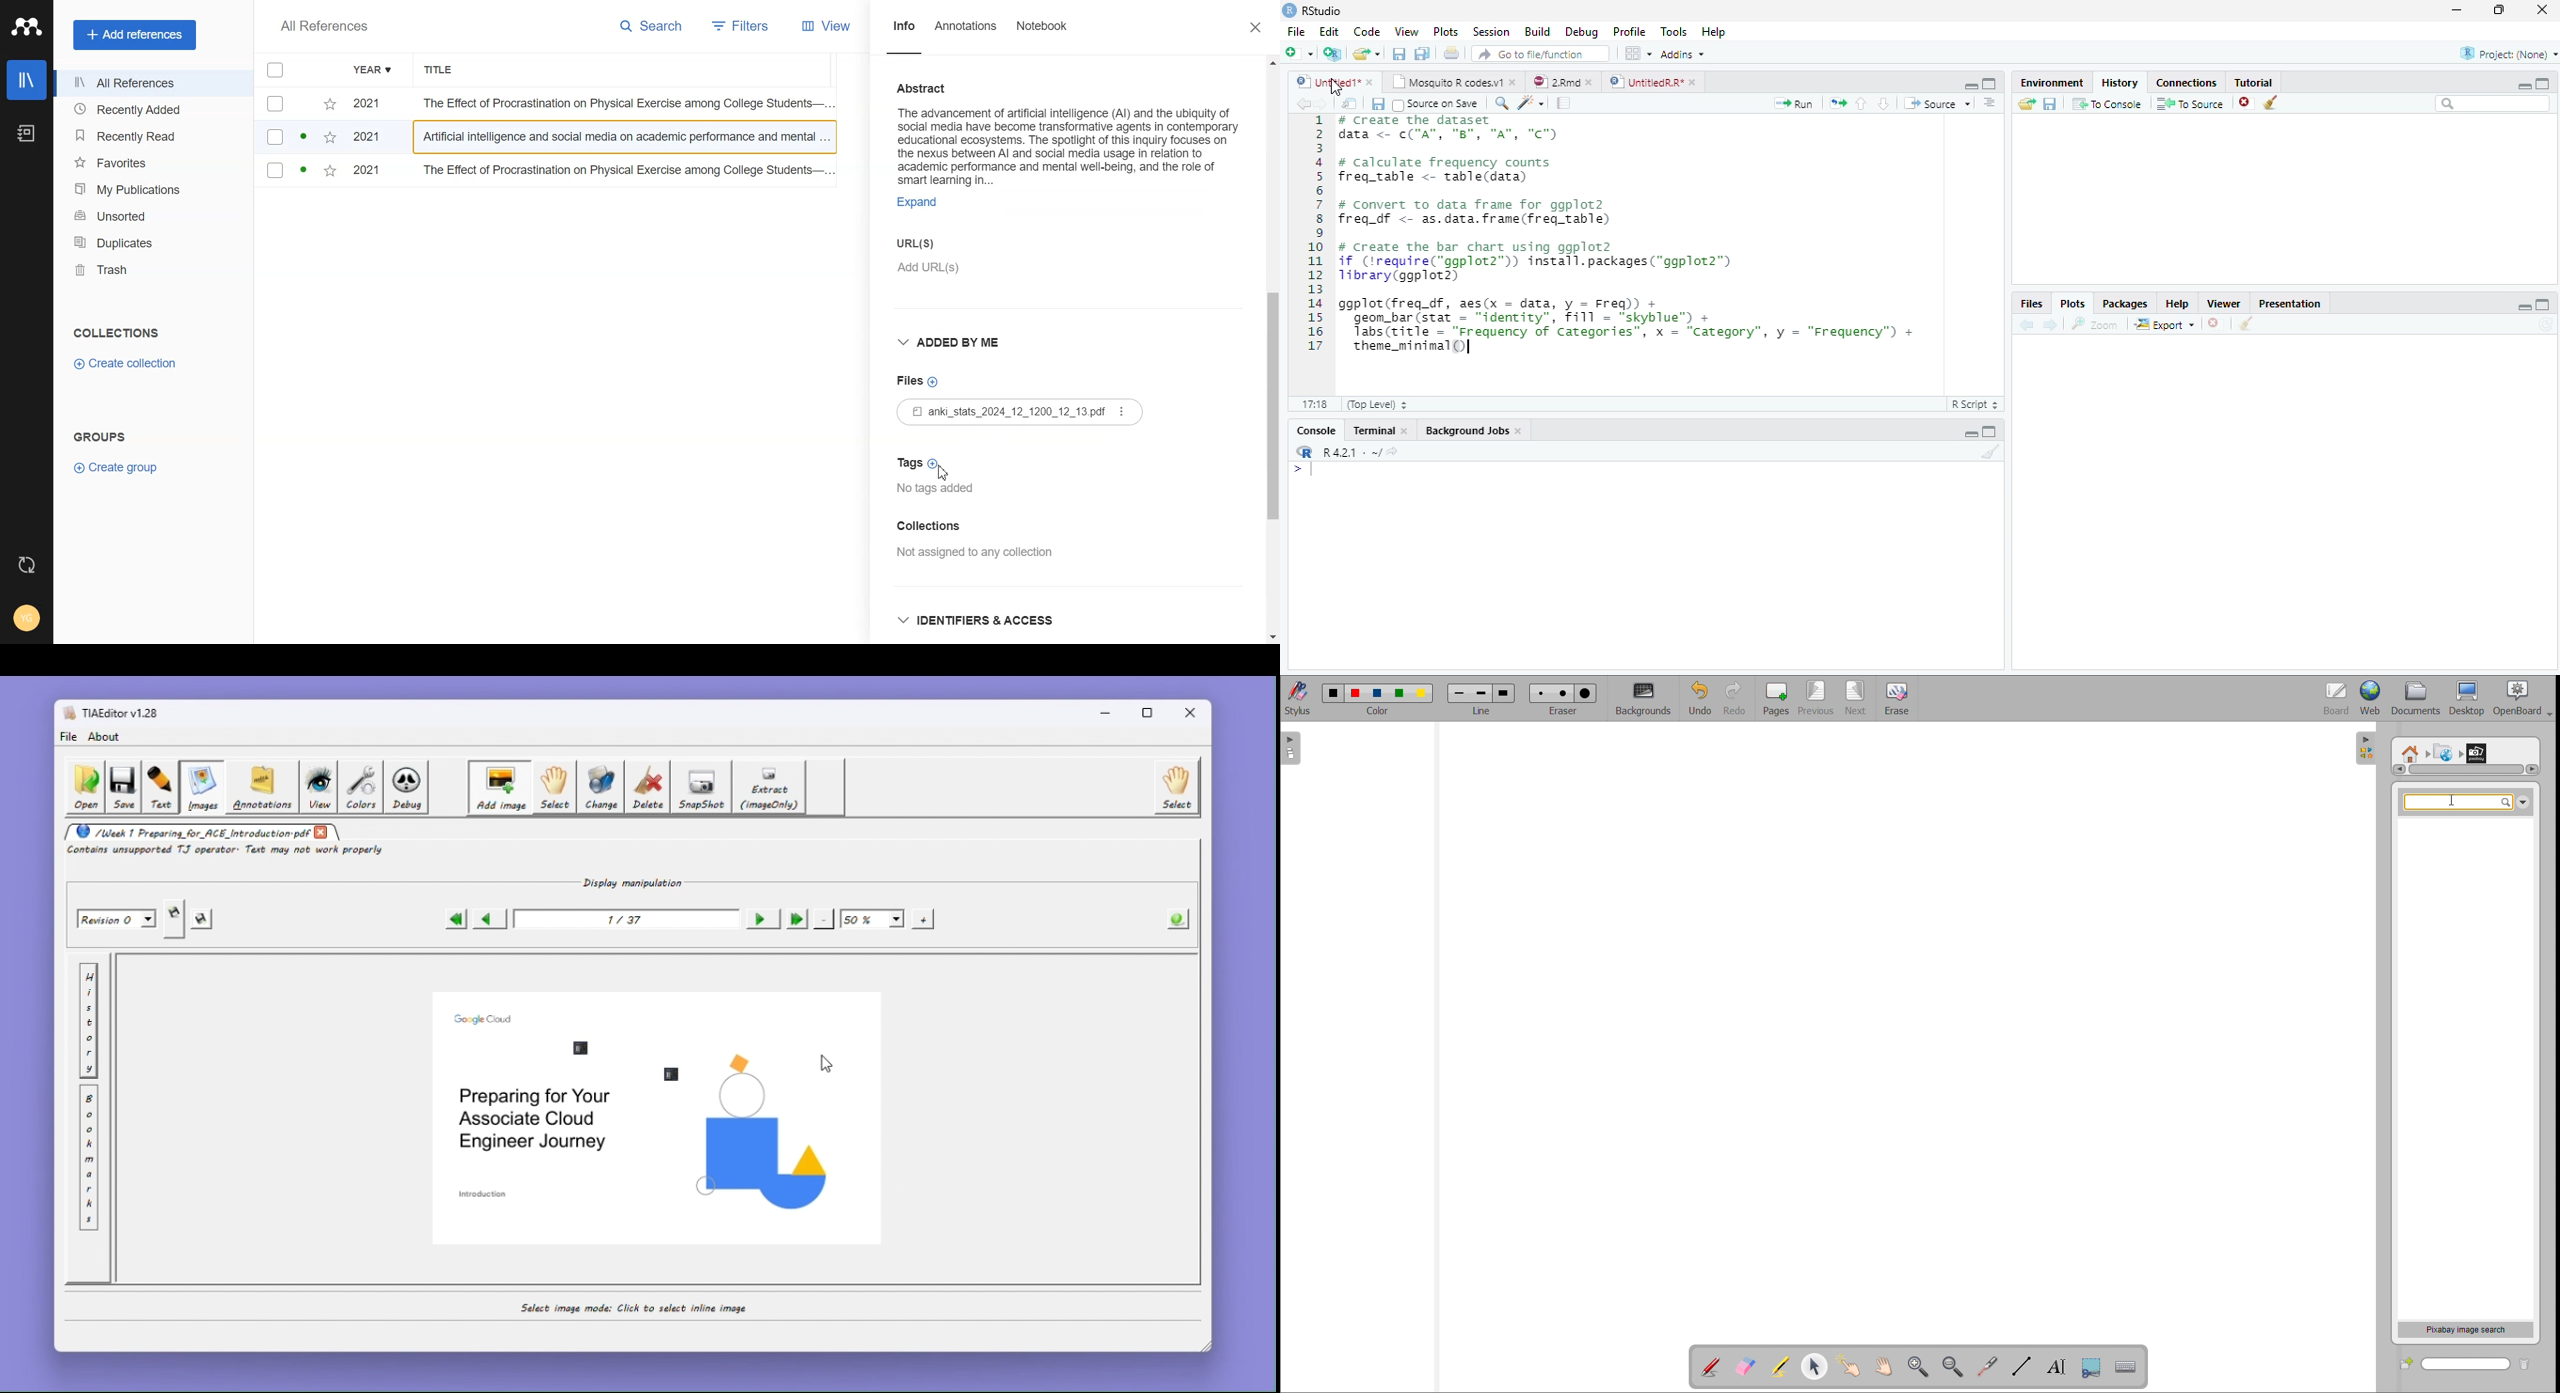  I want to click on Delete , so click(2247, 104).